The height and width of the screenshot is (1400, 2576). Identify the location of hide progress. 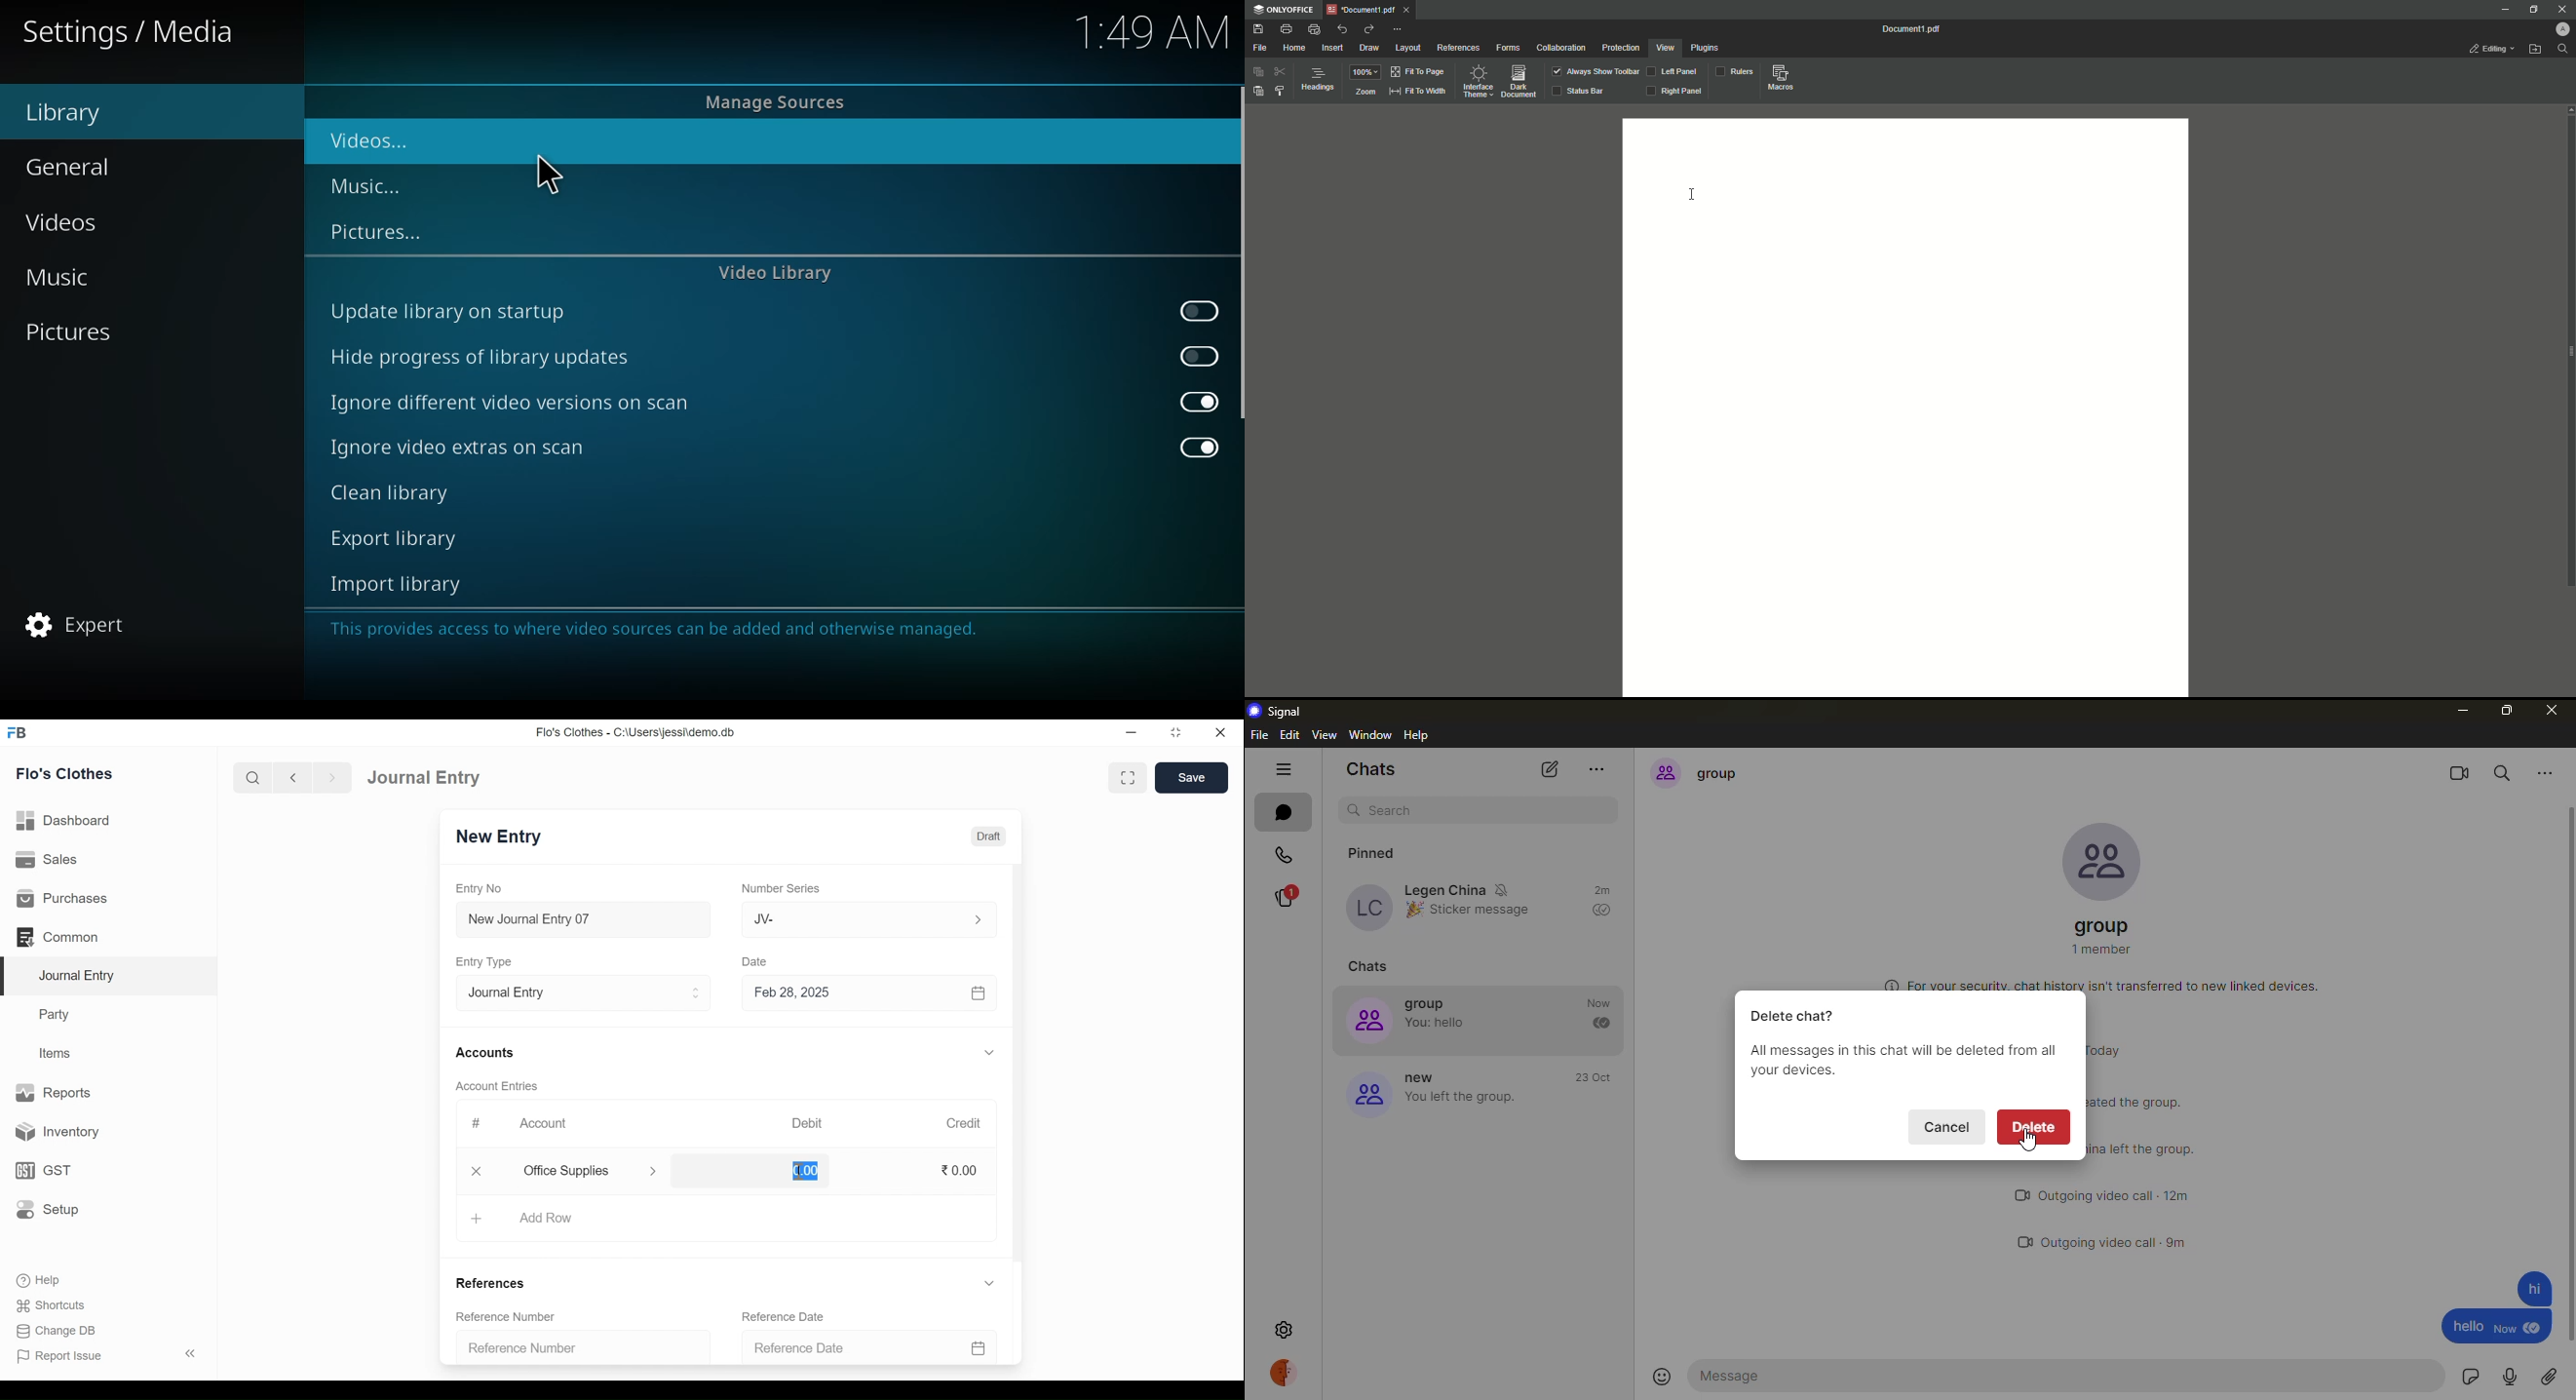
(485, 357).